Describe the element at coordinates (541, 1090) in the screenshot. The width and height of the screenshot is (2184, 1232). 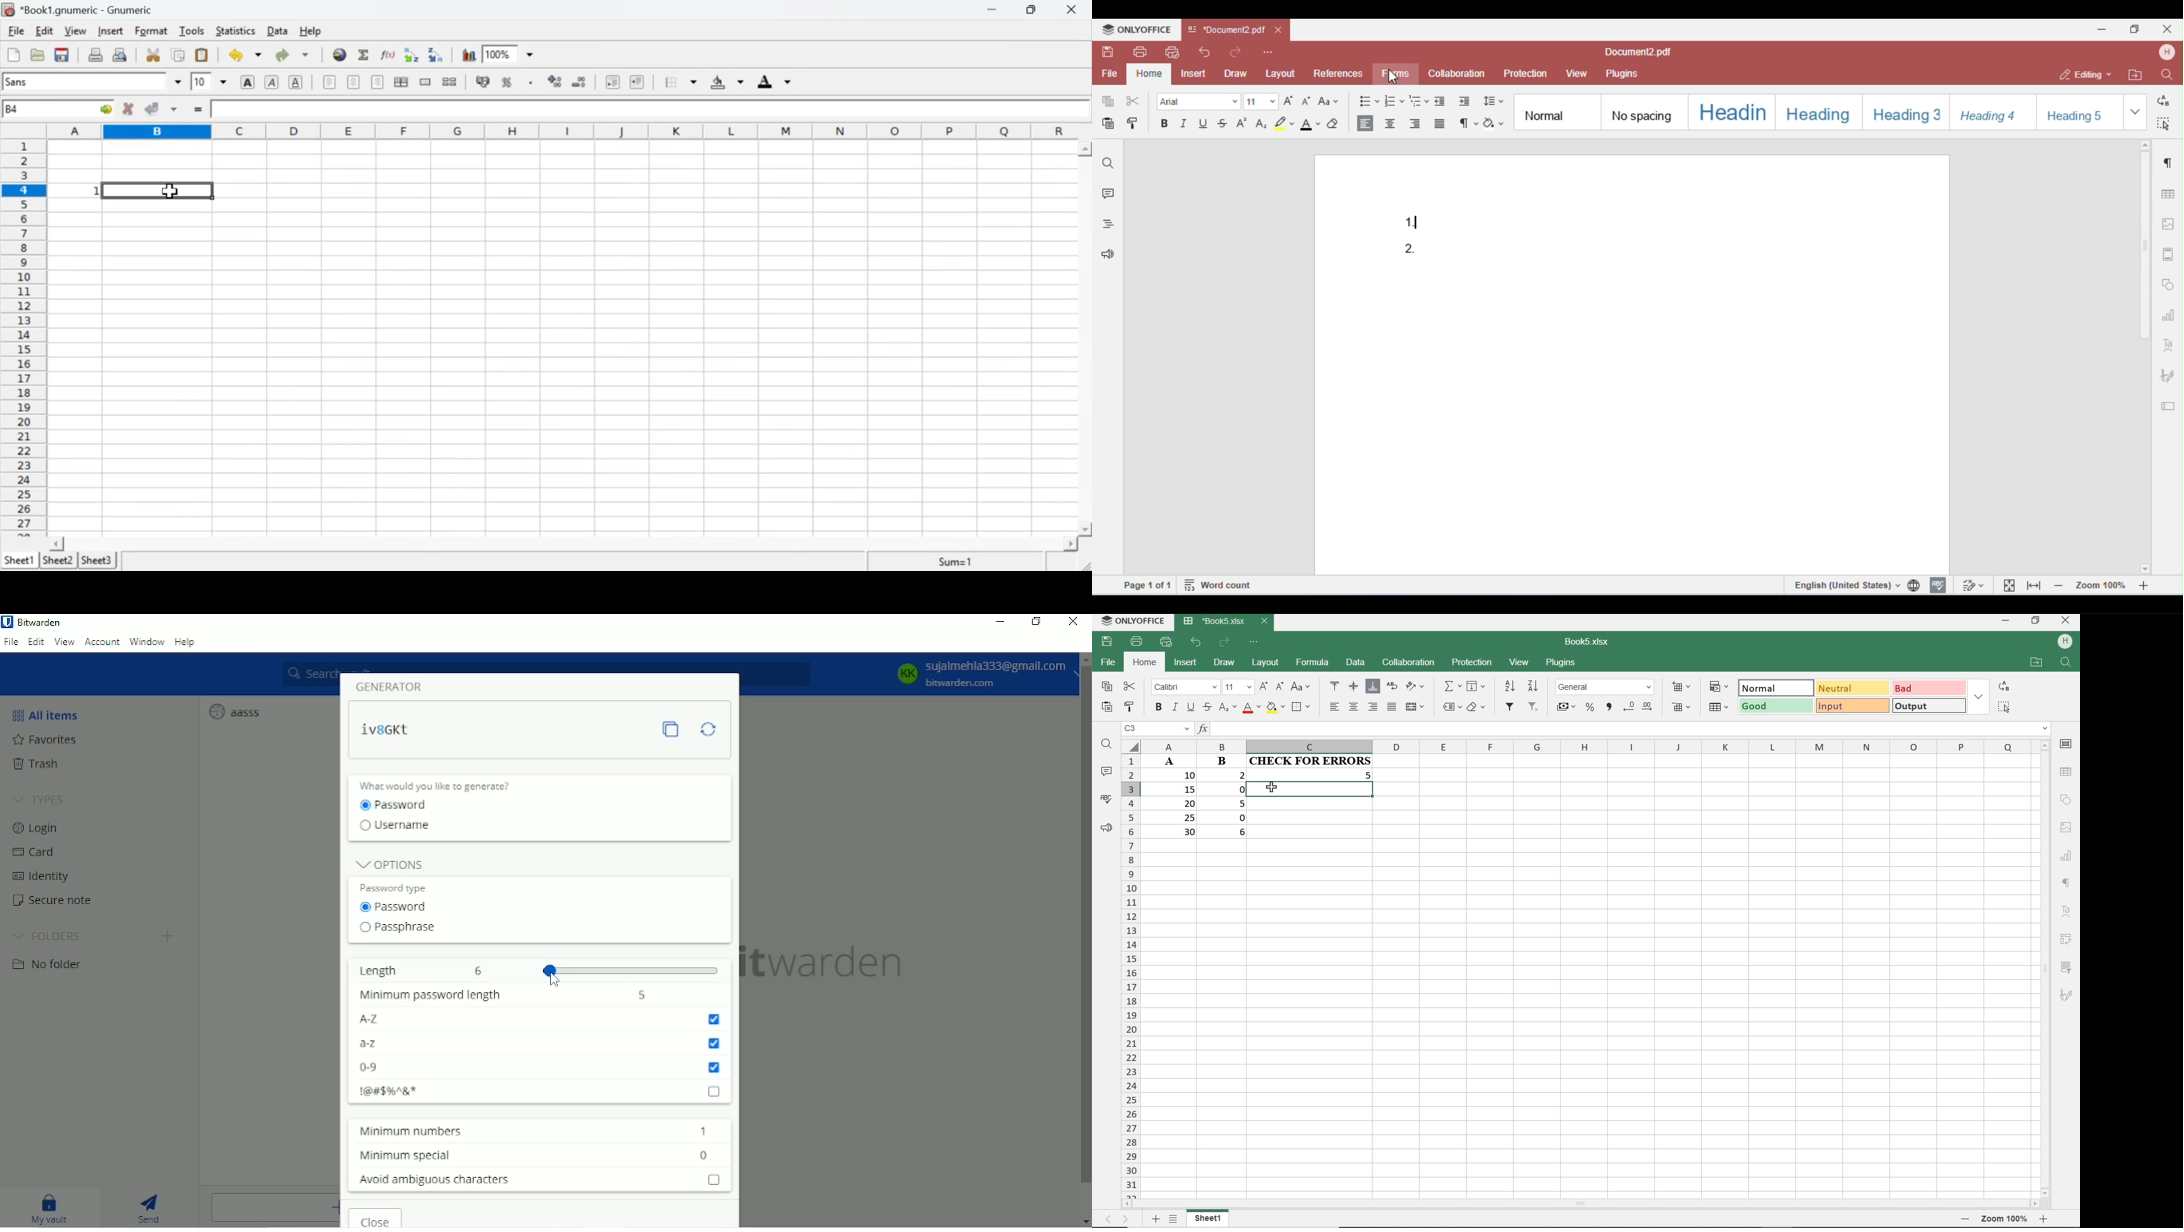
I see `Special characters` at that location.